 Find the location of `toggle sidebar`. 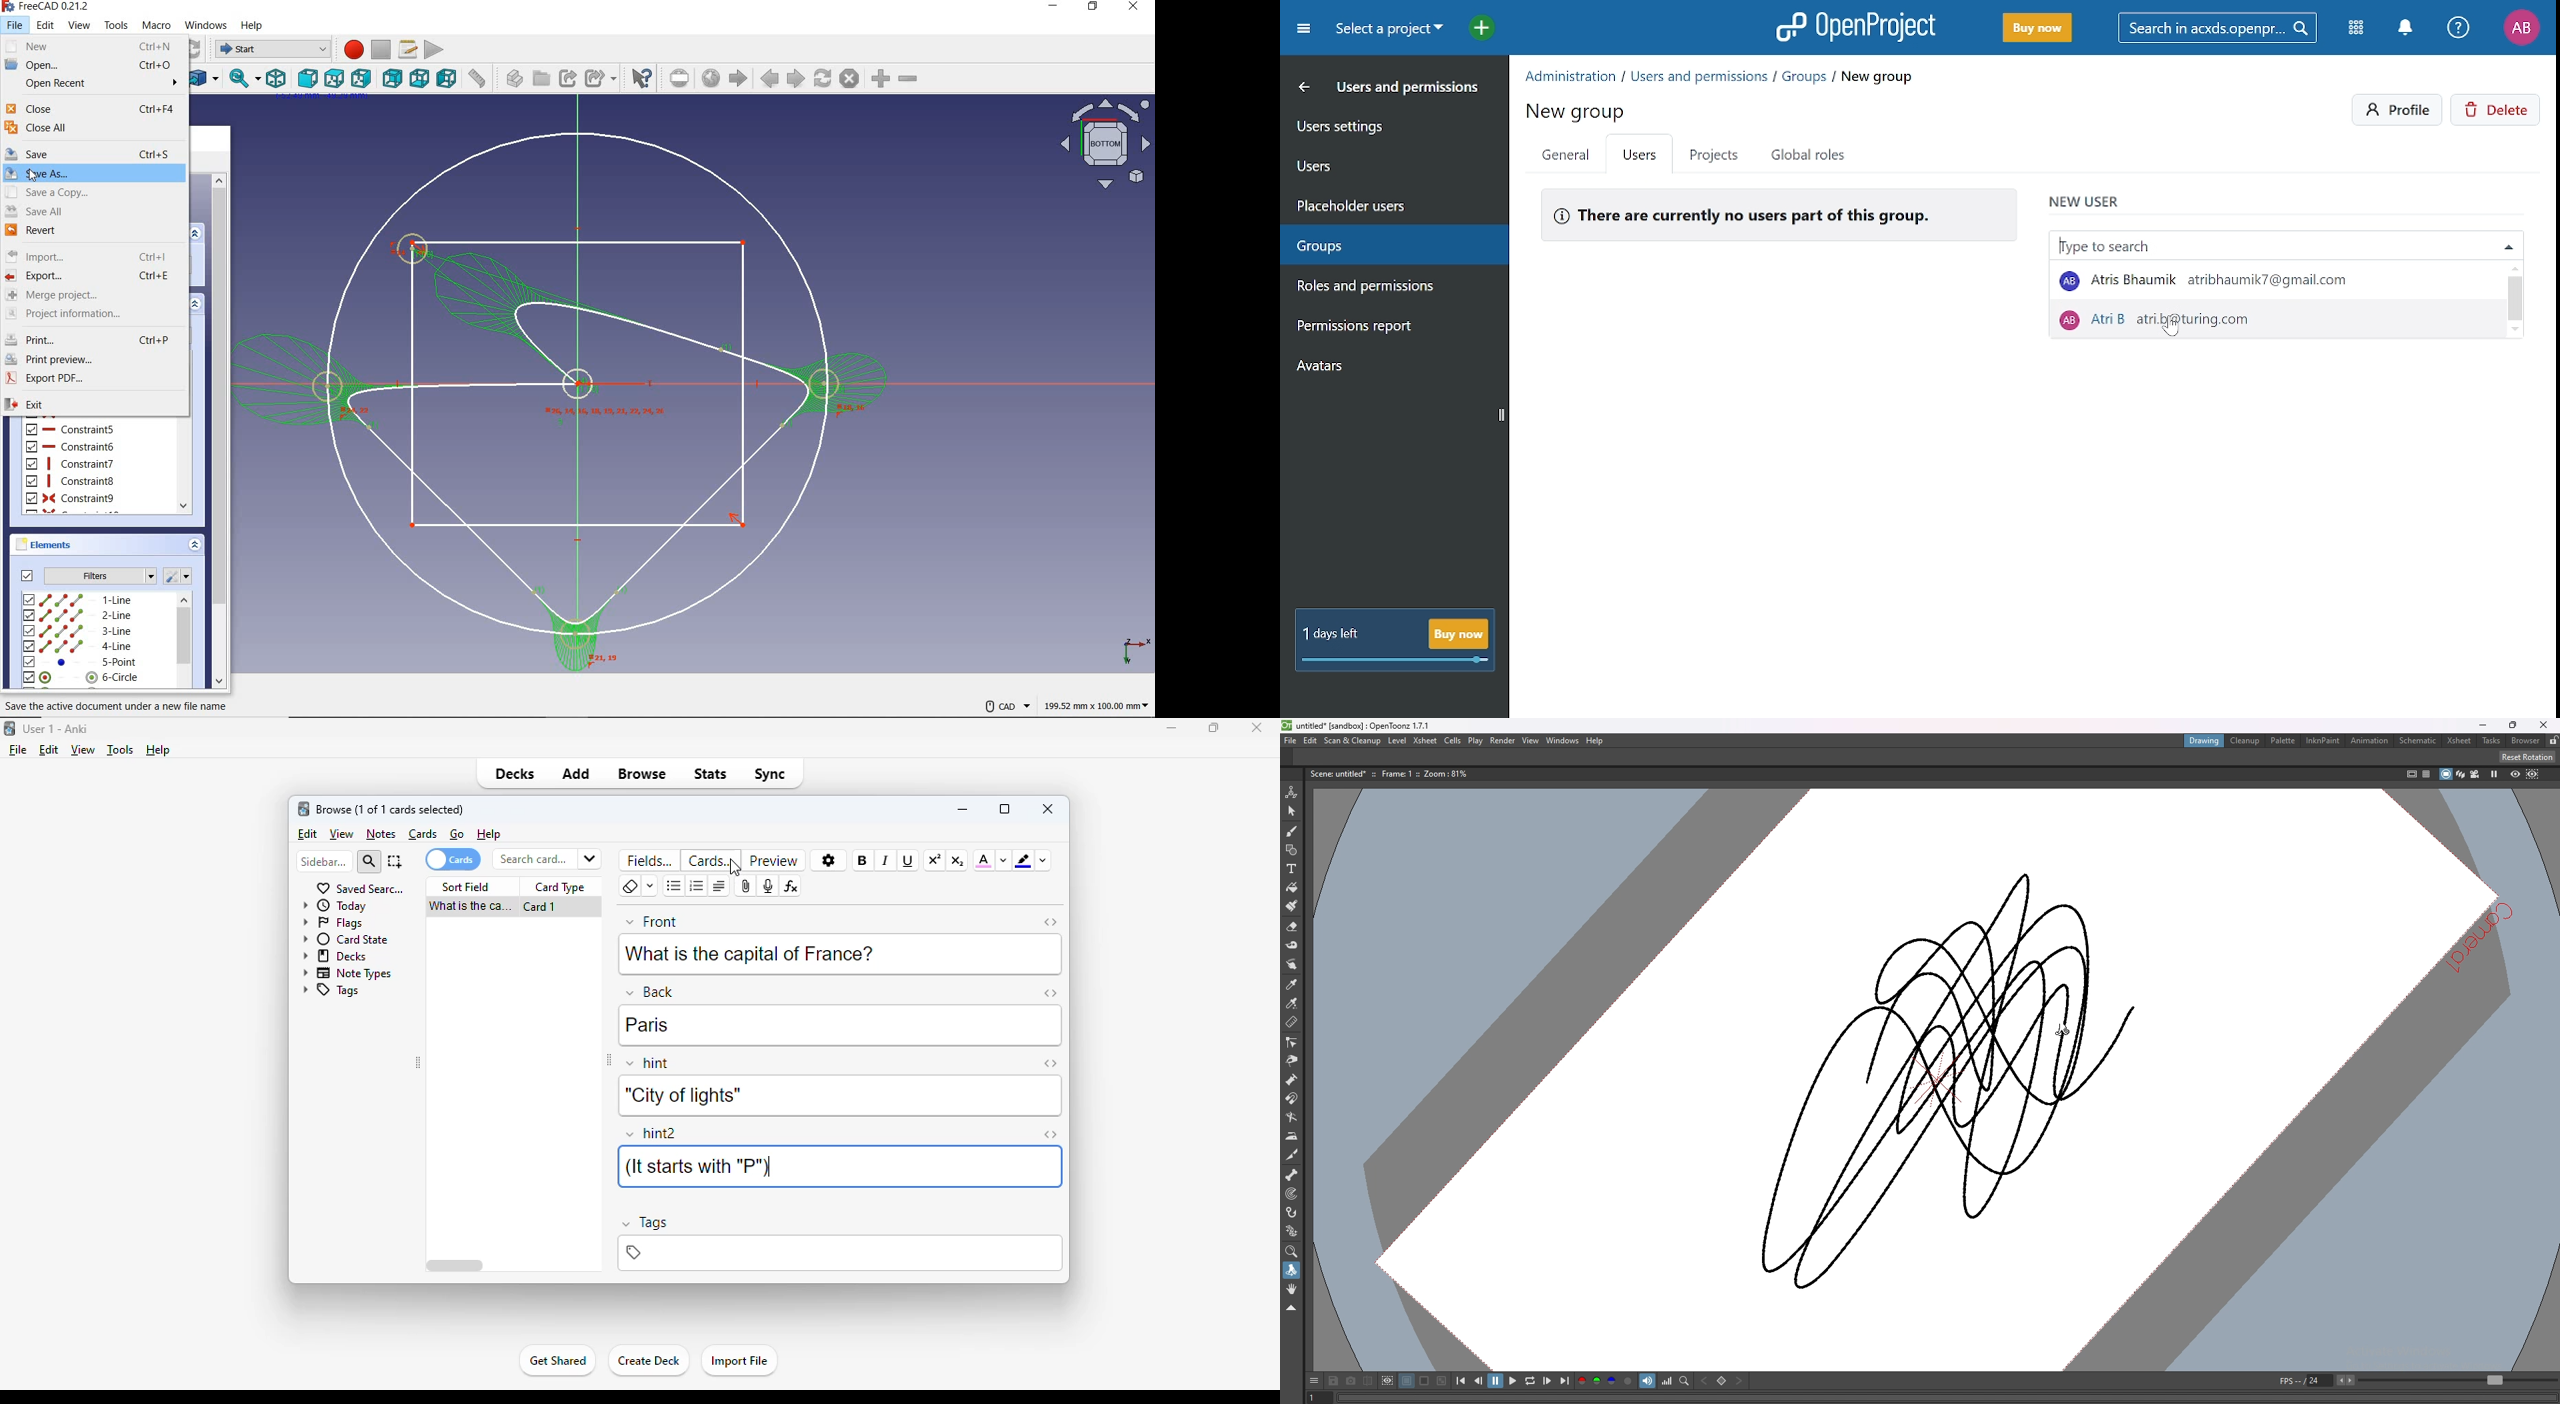

toggle sidebar is located at coordinates (419, 1064).